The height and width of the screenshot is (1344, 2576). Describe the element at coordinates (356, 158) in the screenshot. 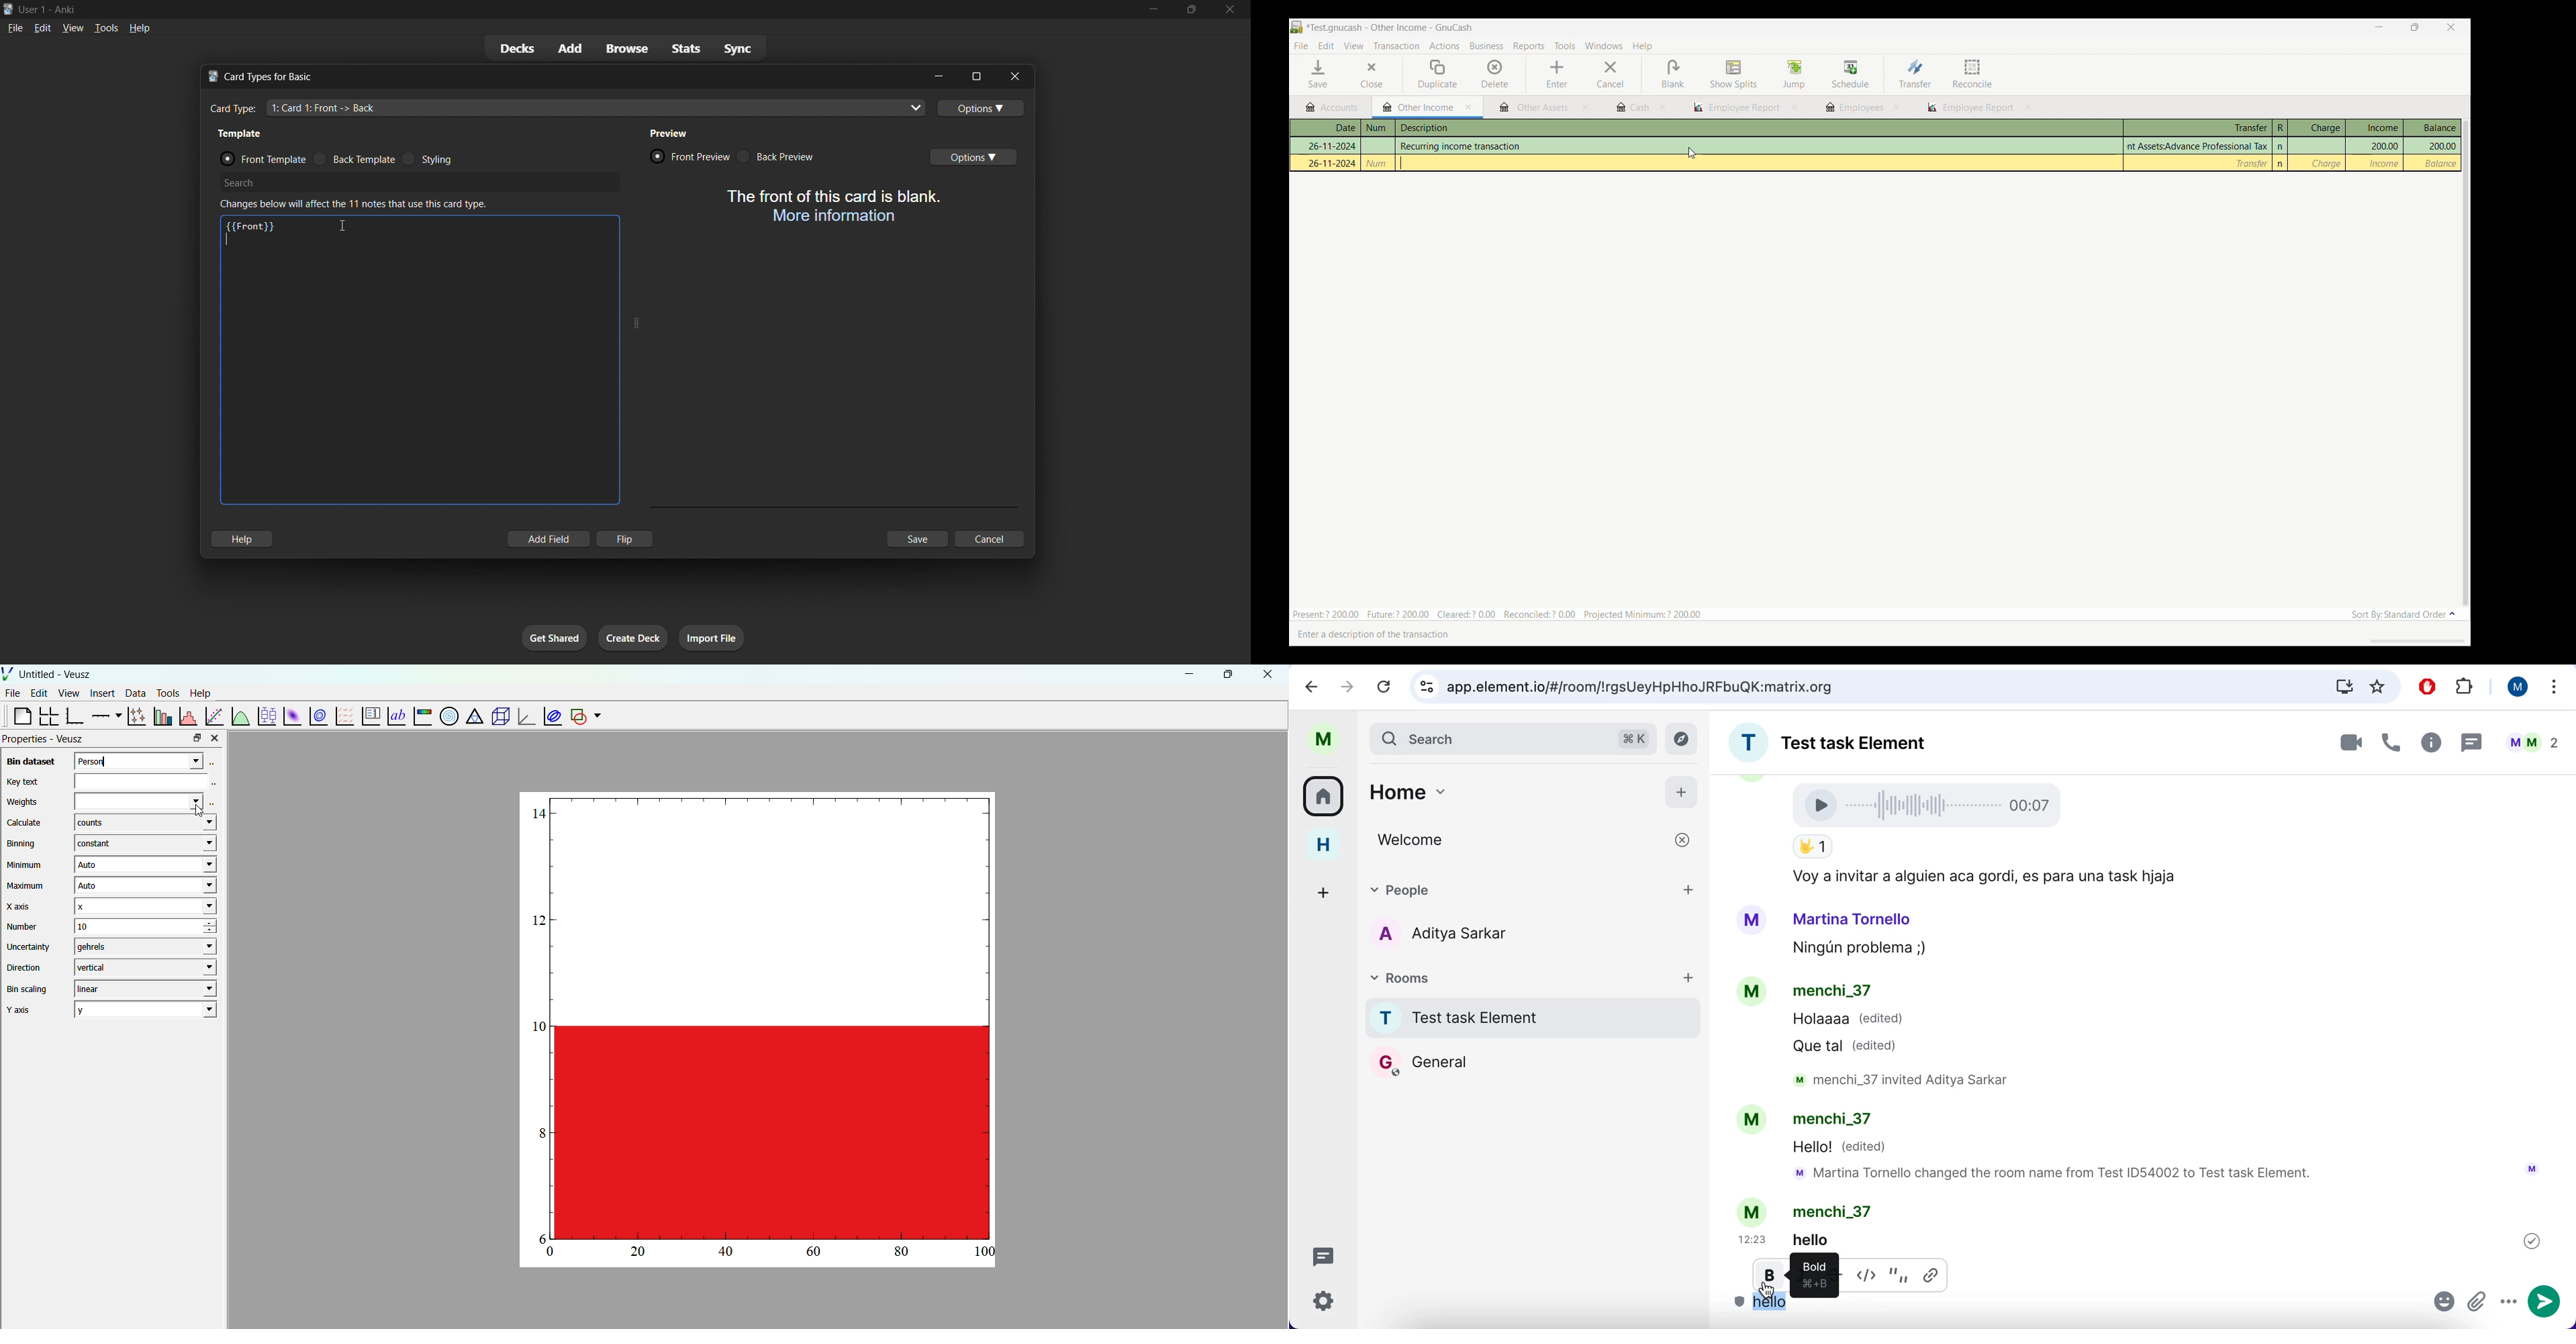

I see `back template` at that location.